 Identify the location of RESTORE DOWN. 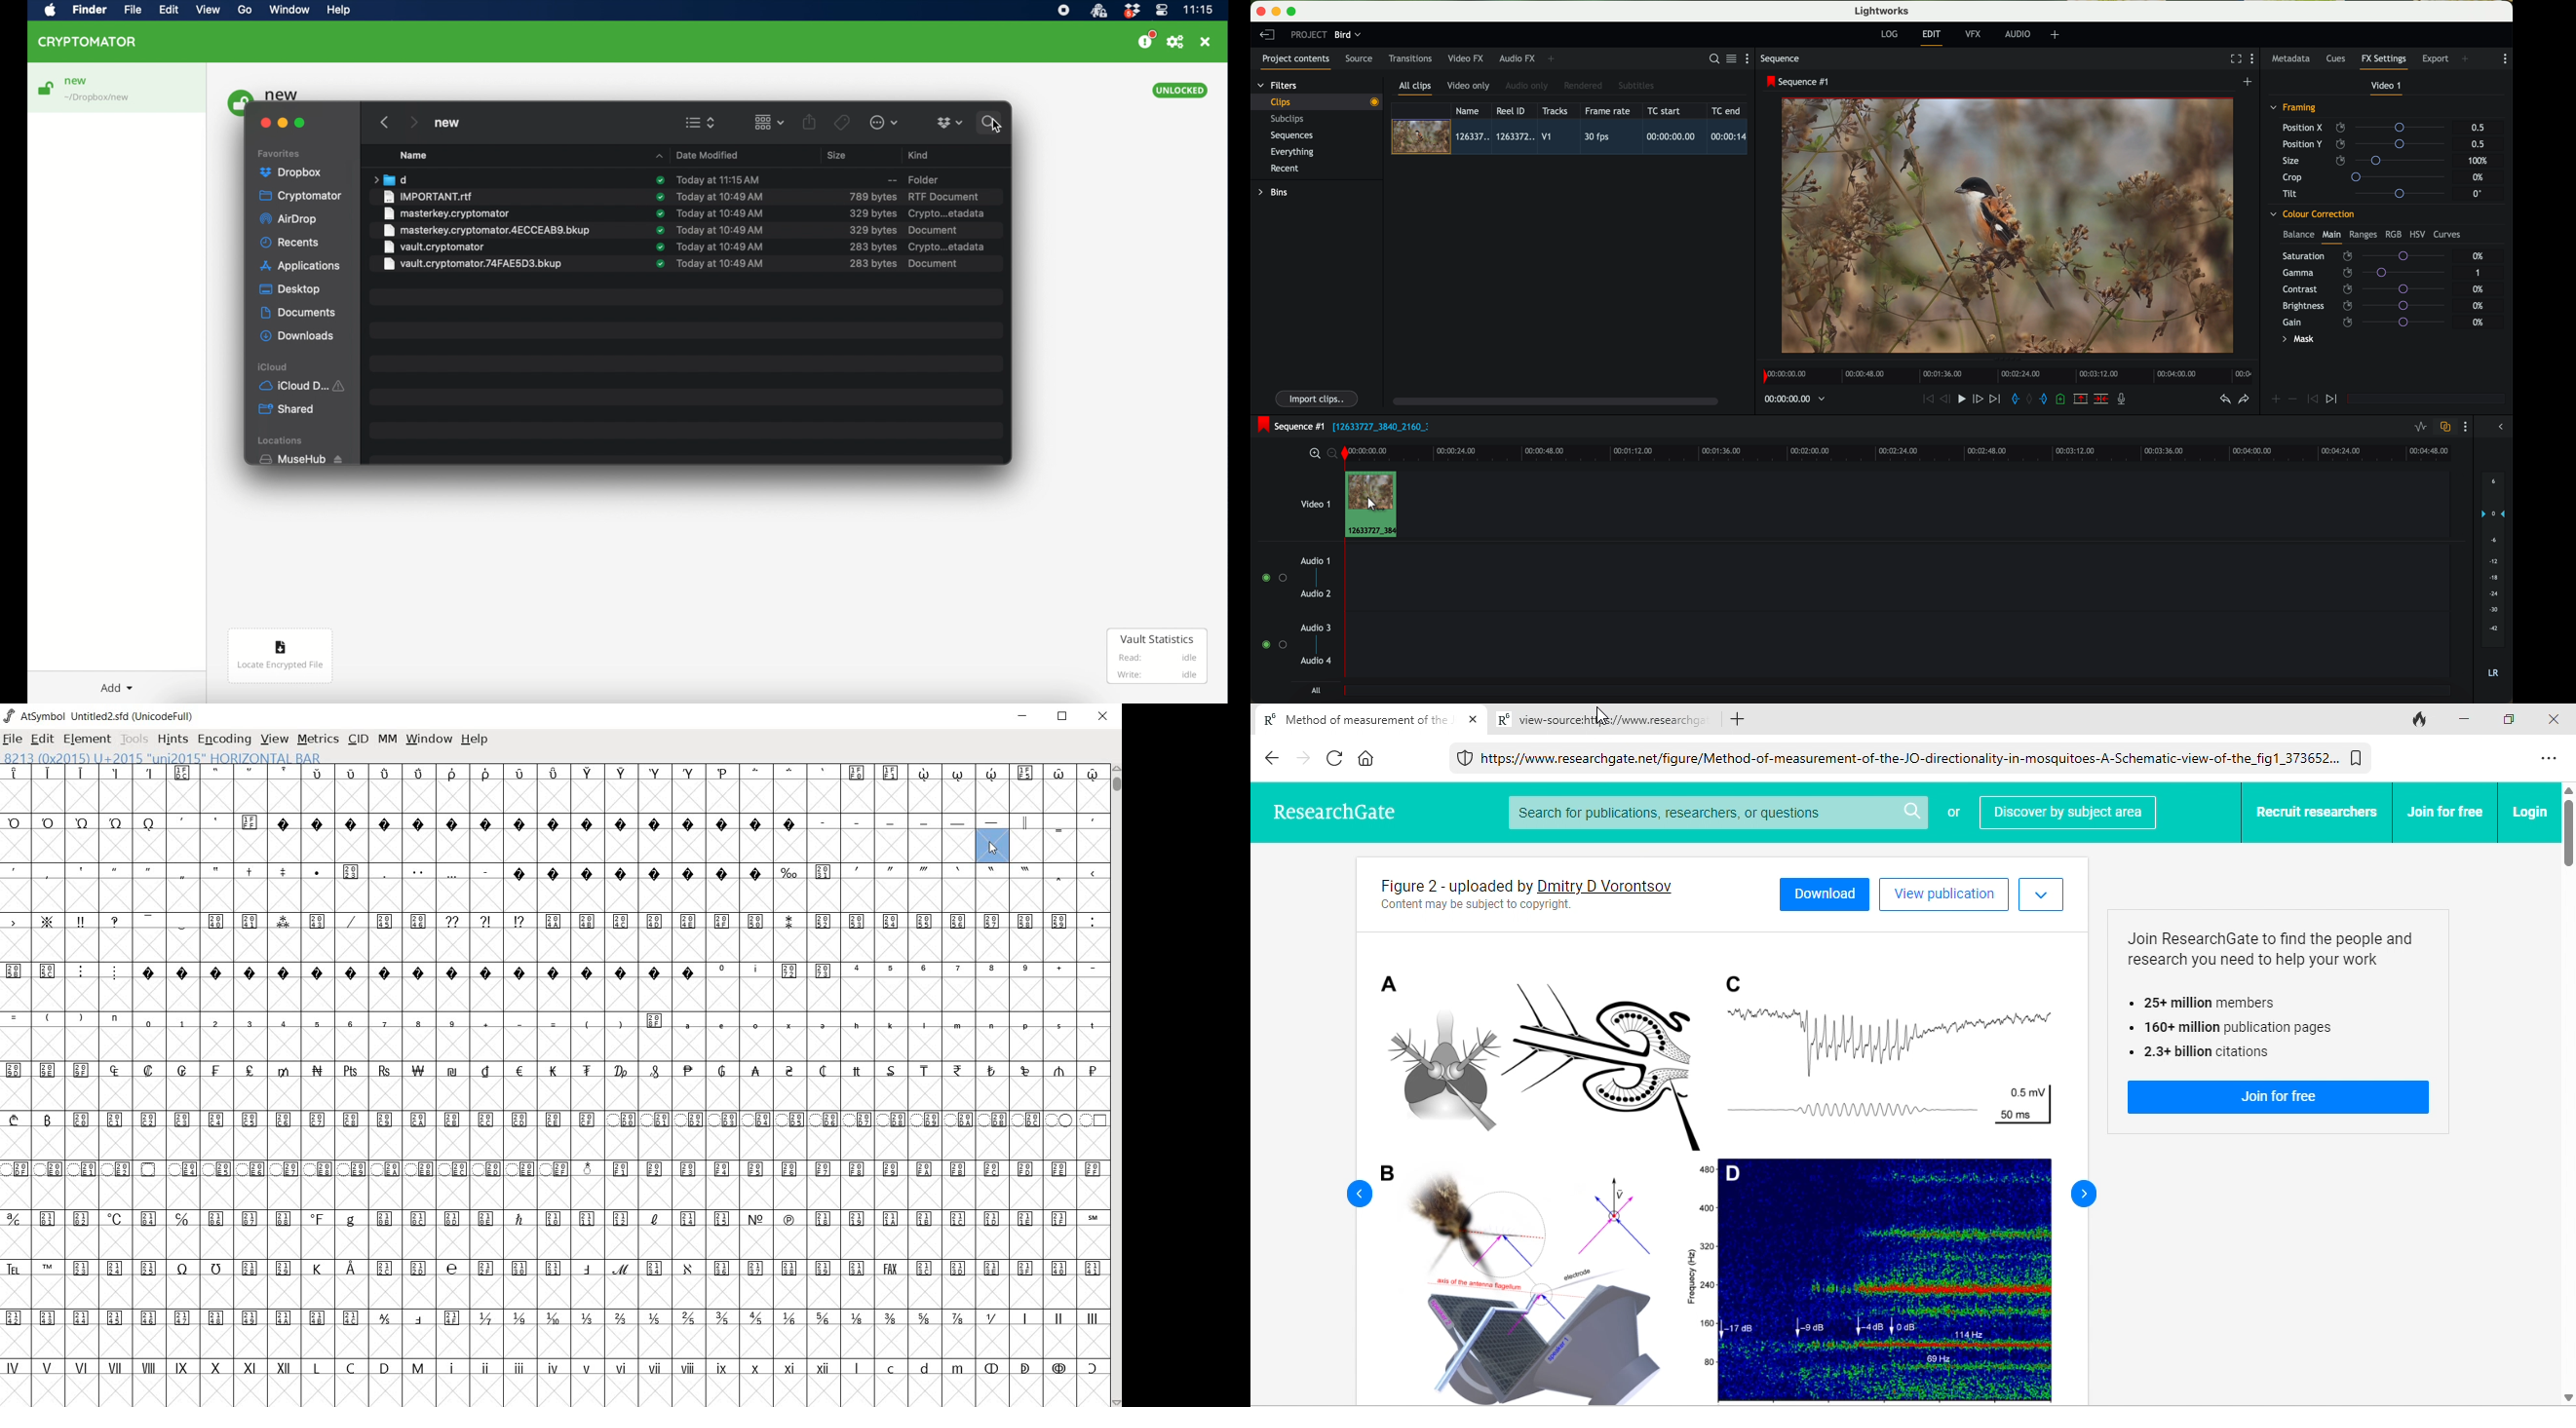
(1065, 717).